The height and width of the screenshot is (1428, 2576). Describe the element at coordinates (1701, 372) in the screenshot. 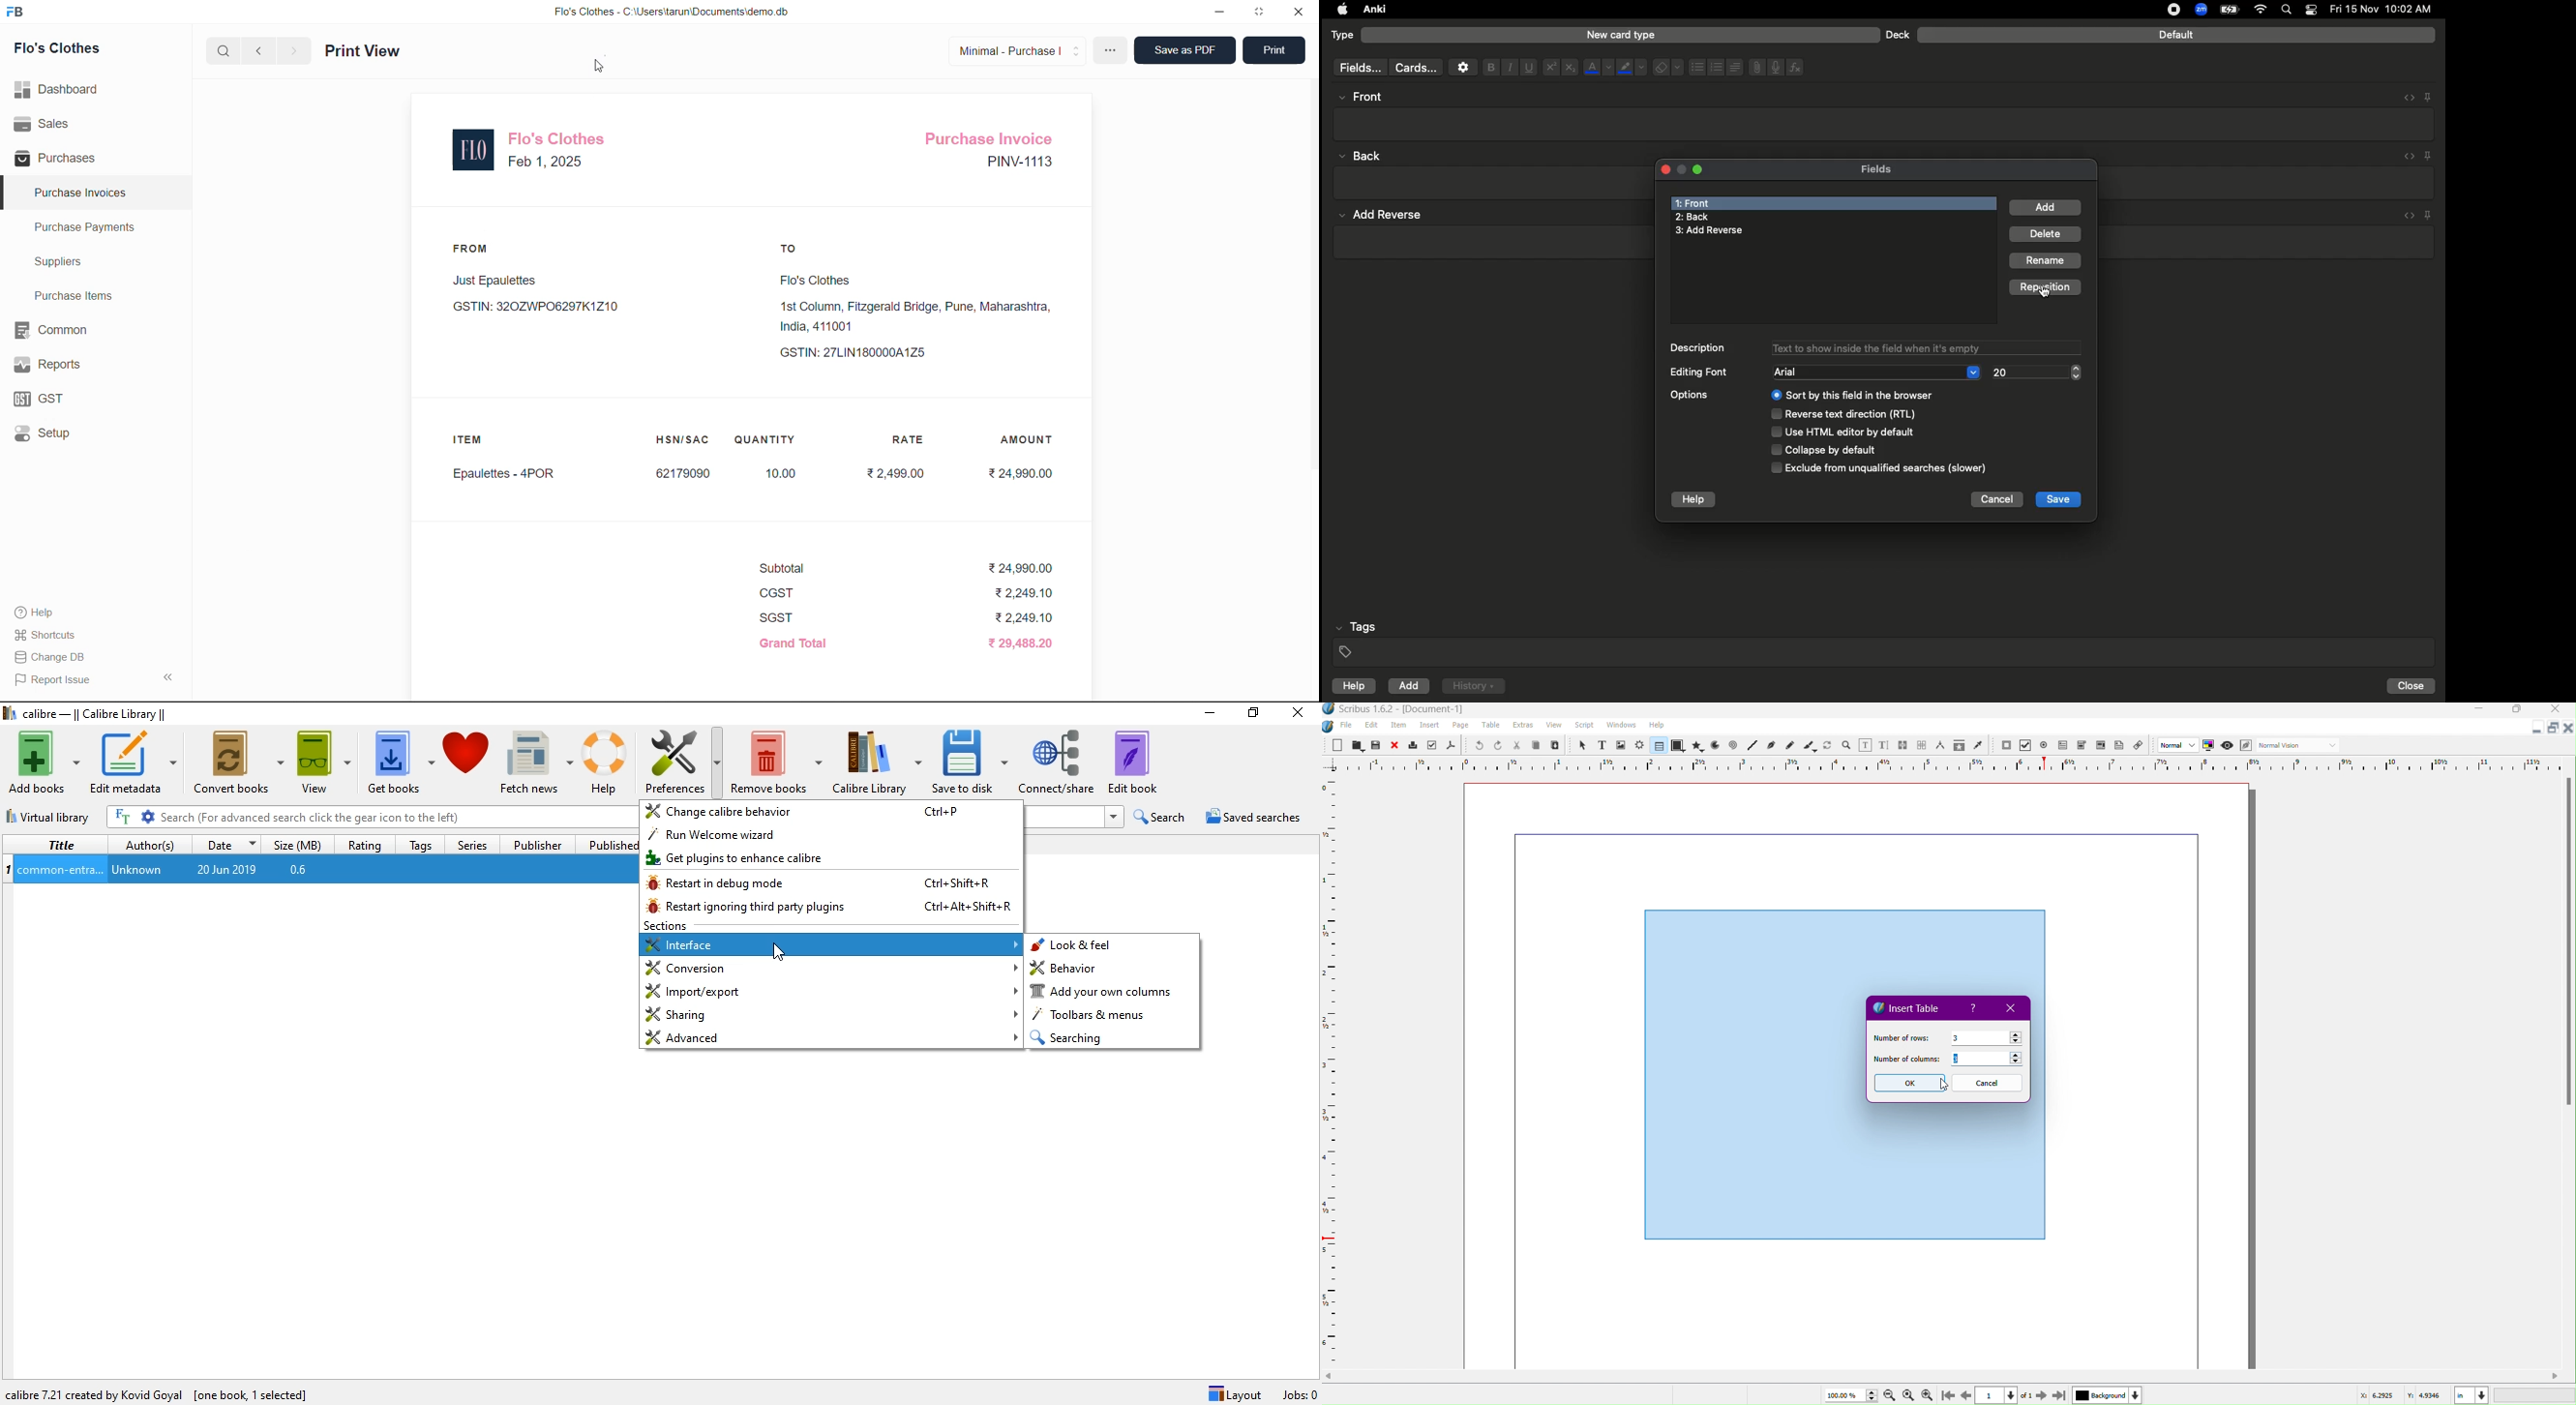

I see `Editing font` at that location.